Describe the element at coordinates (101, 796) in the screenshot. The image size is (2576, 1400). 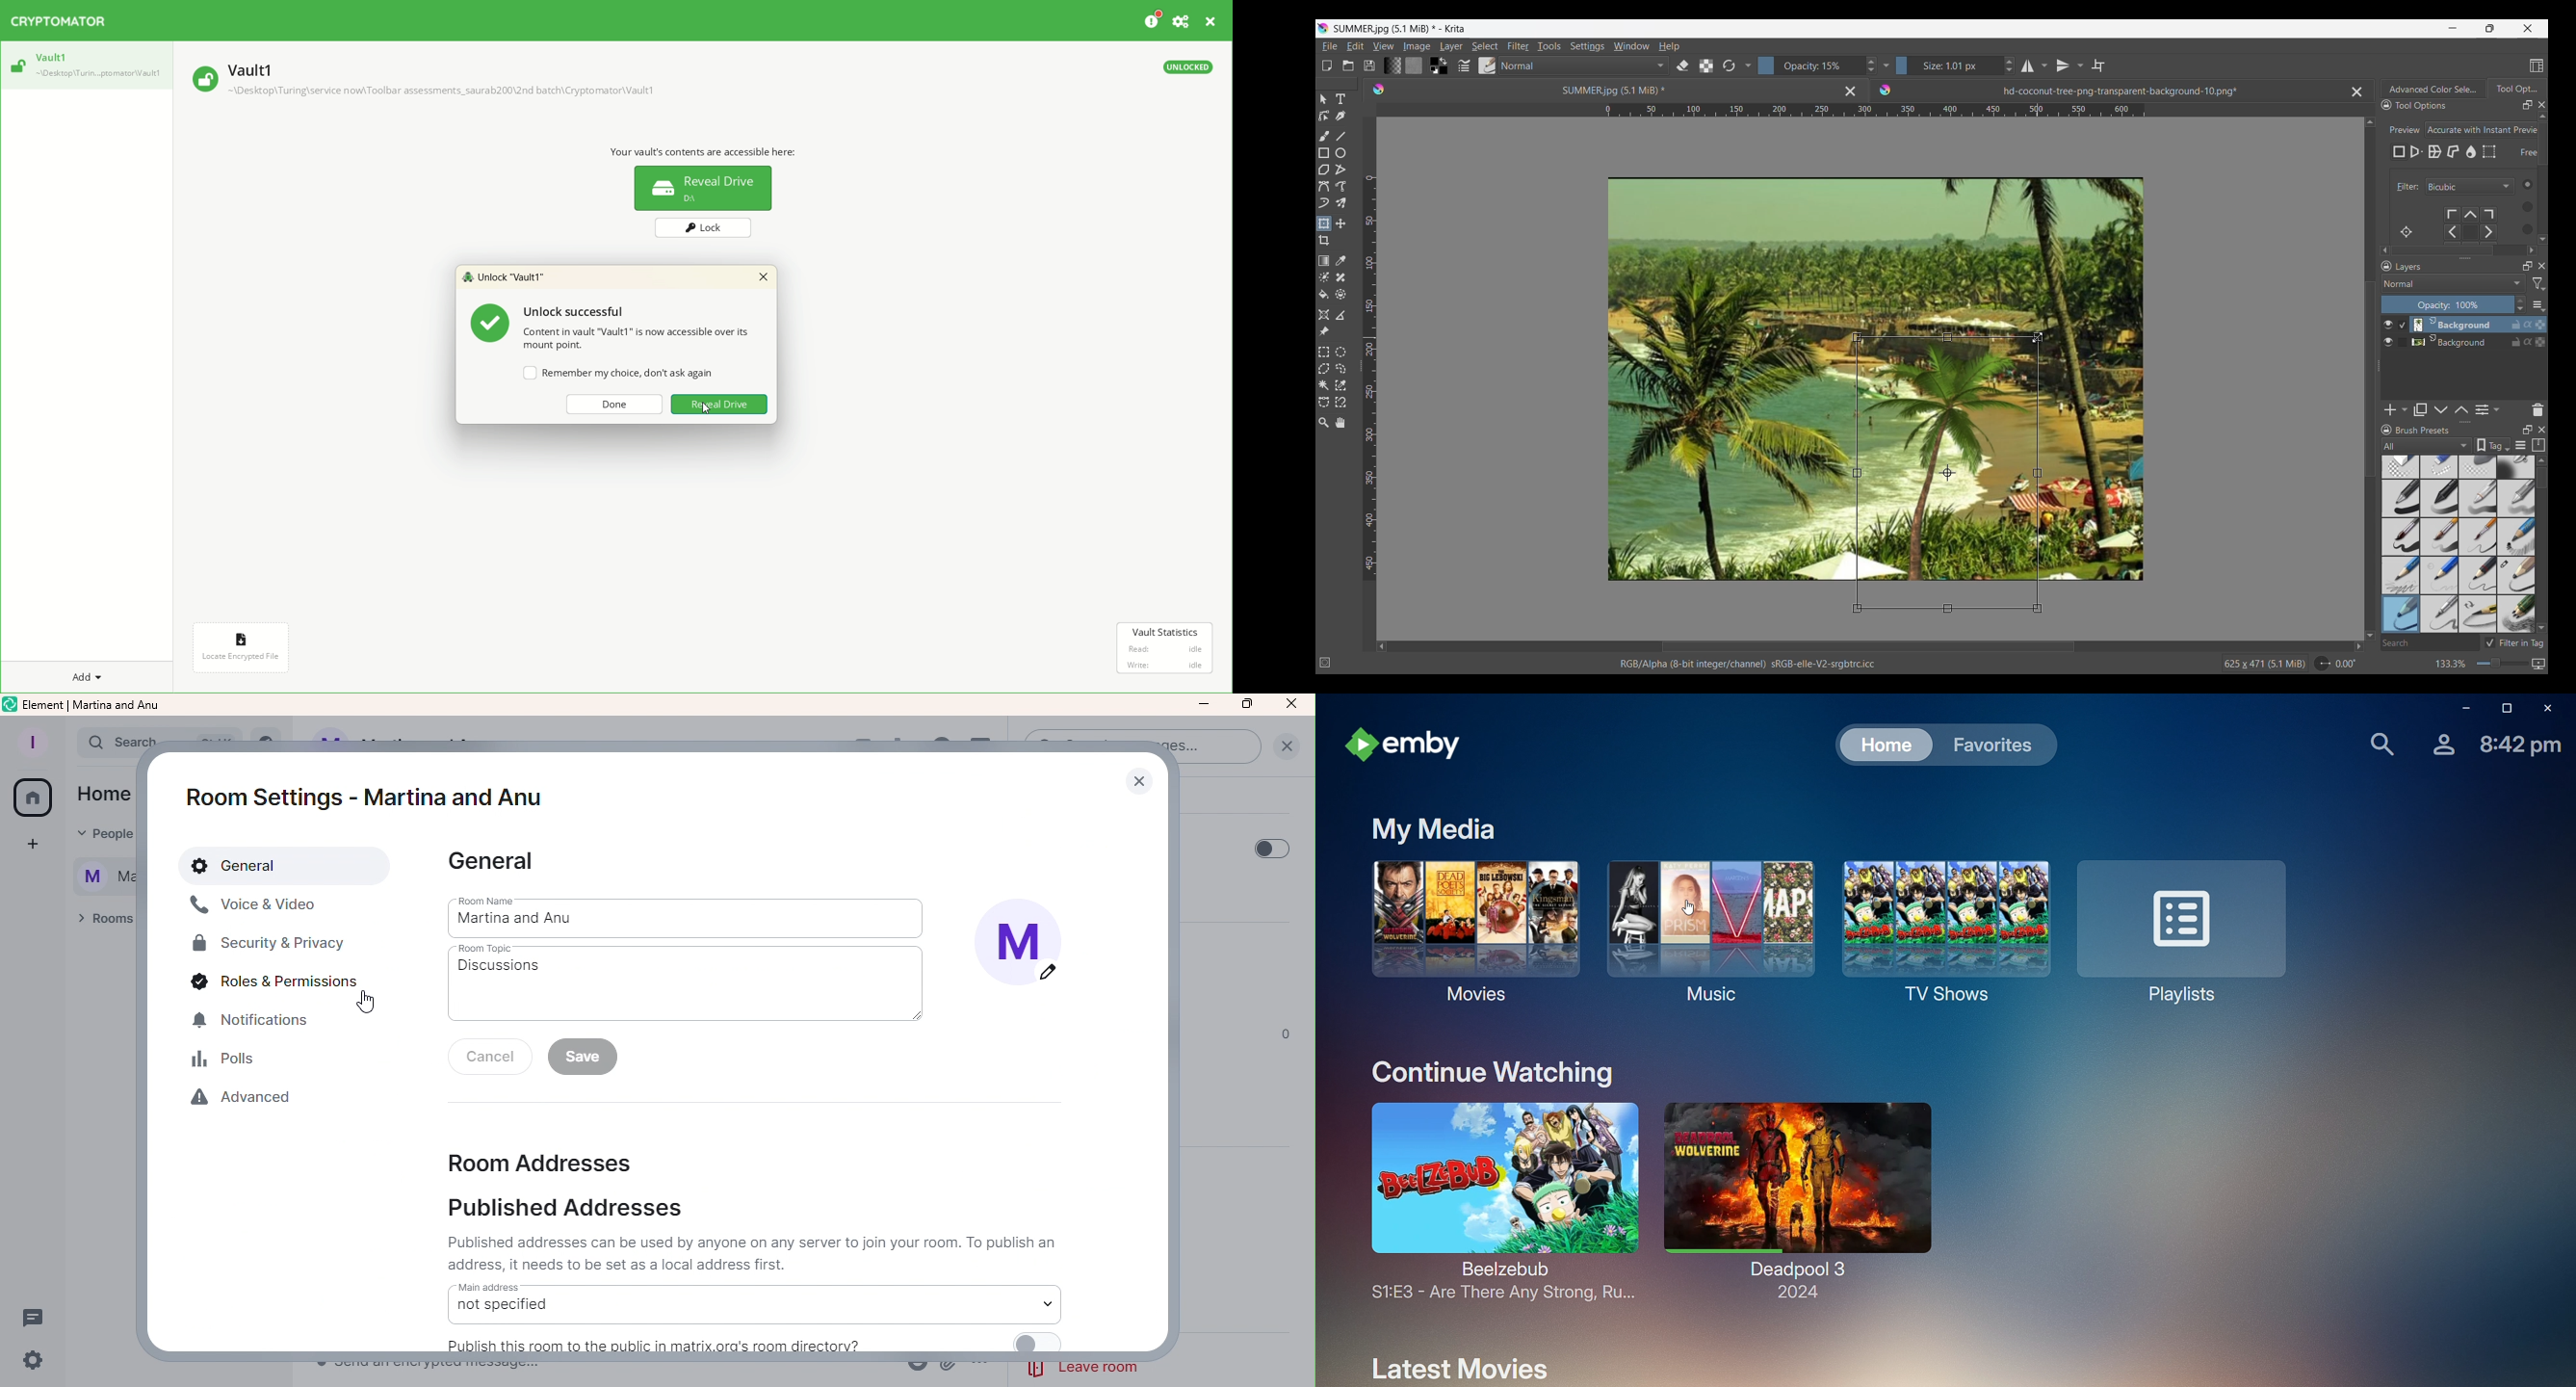
I see `Home` at that location.